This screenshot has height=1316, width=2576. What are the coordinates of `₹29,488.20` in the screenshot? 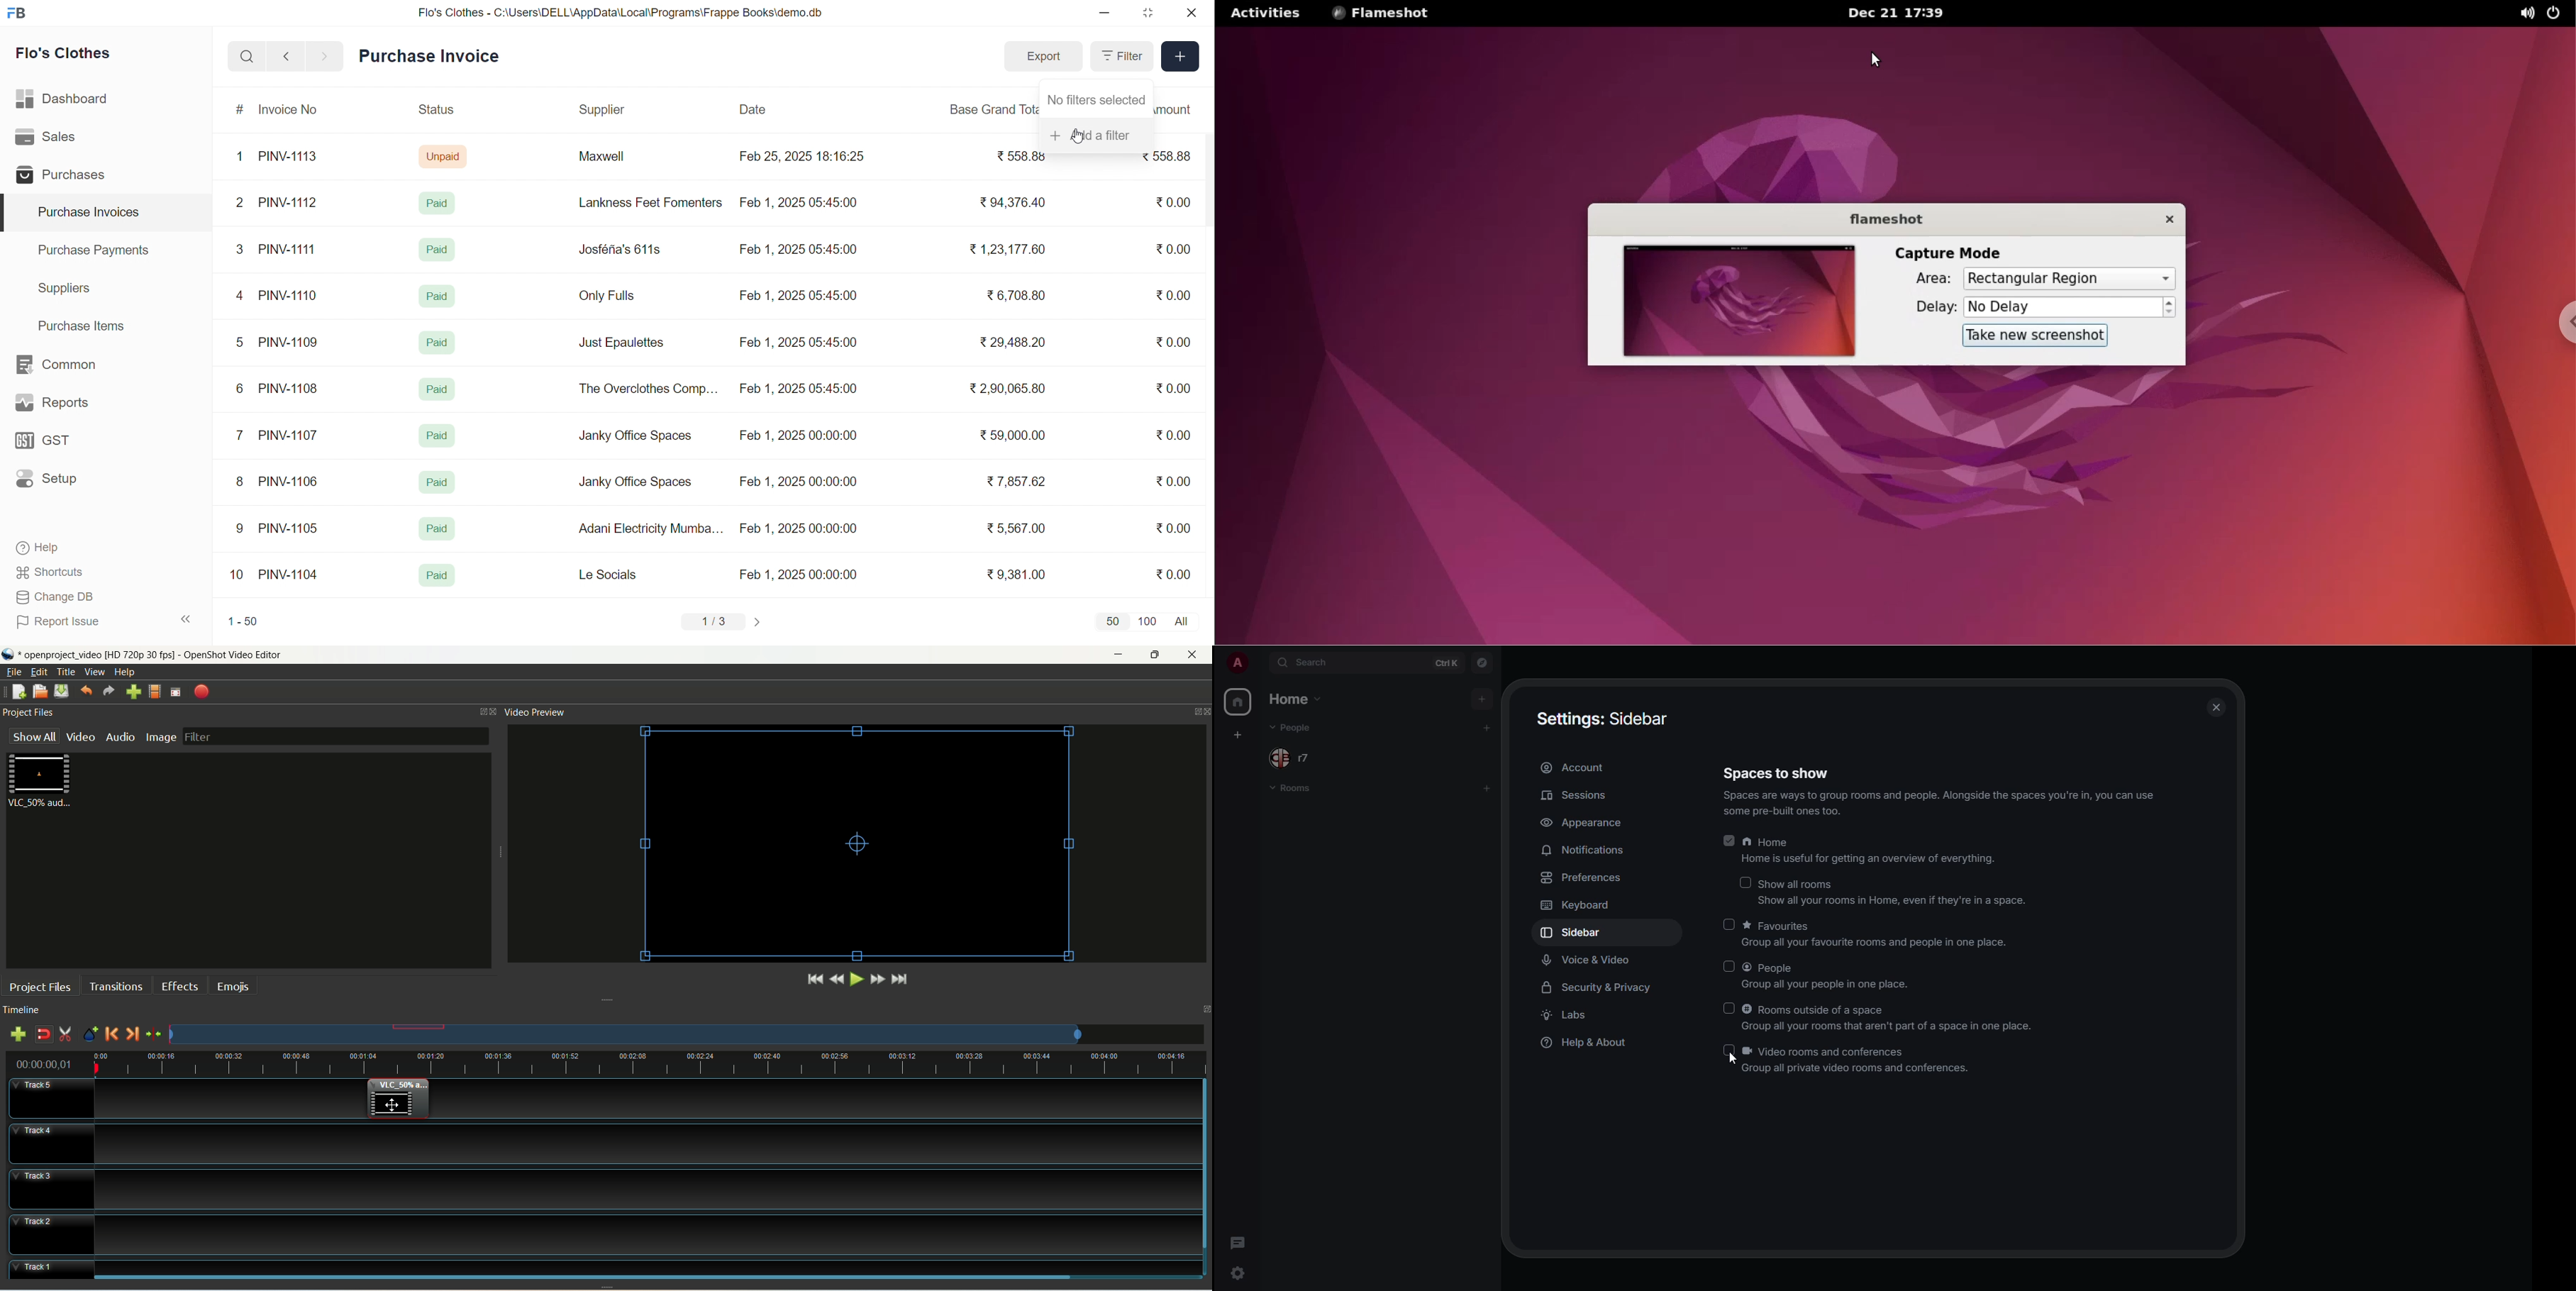 It's located at (1009, 342).